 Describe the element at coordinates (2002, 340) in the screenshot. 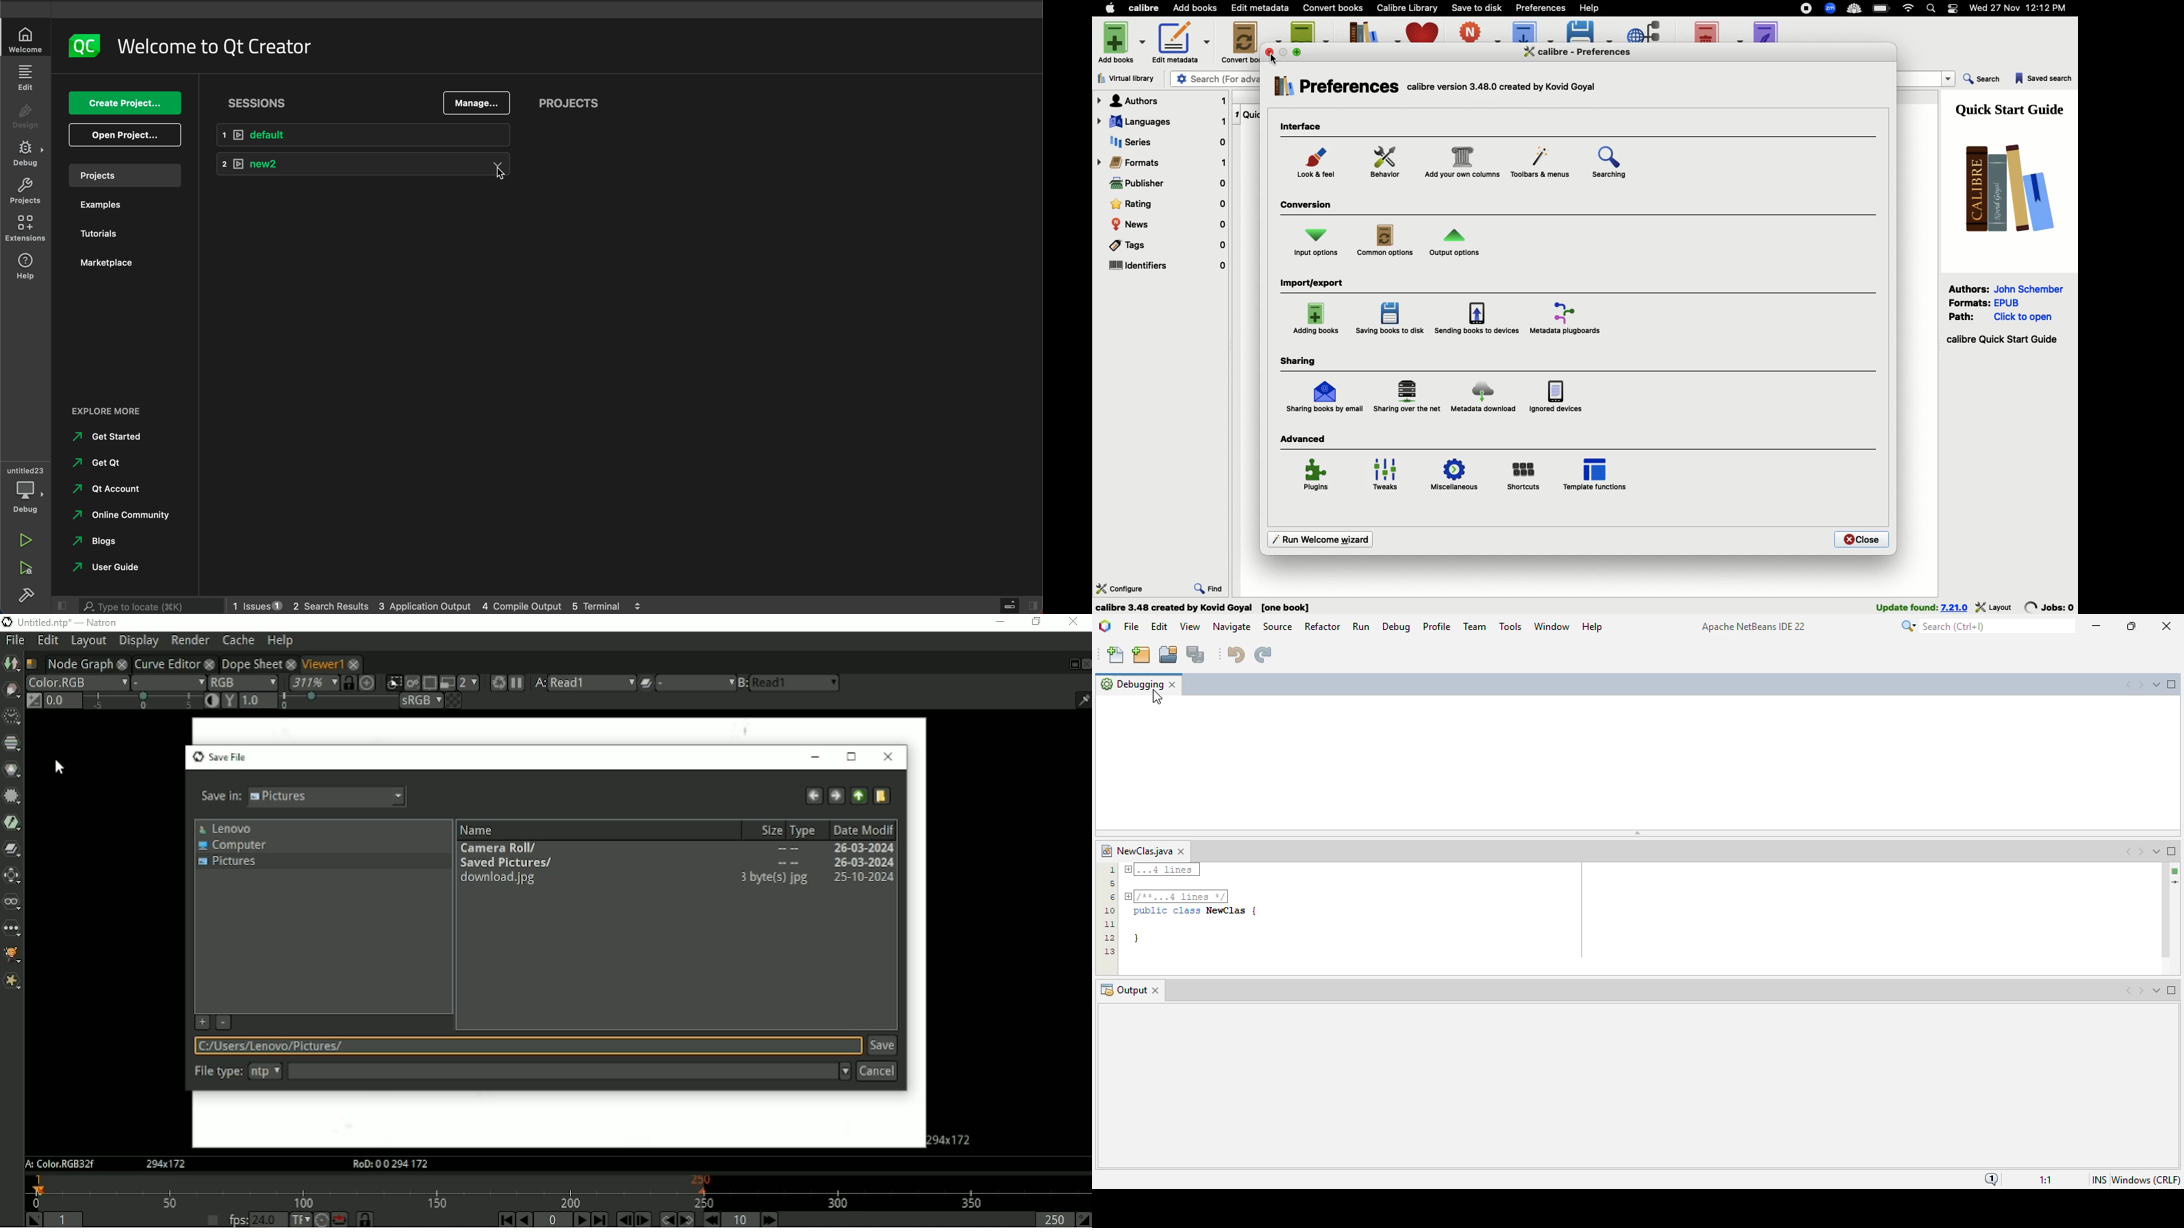

I see `Start guide` at that location.